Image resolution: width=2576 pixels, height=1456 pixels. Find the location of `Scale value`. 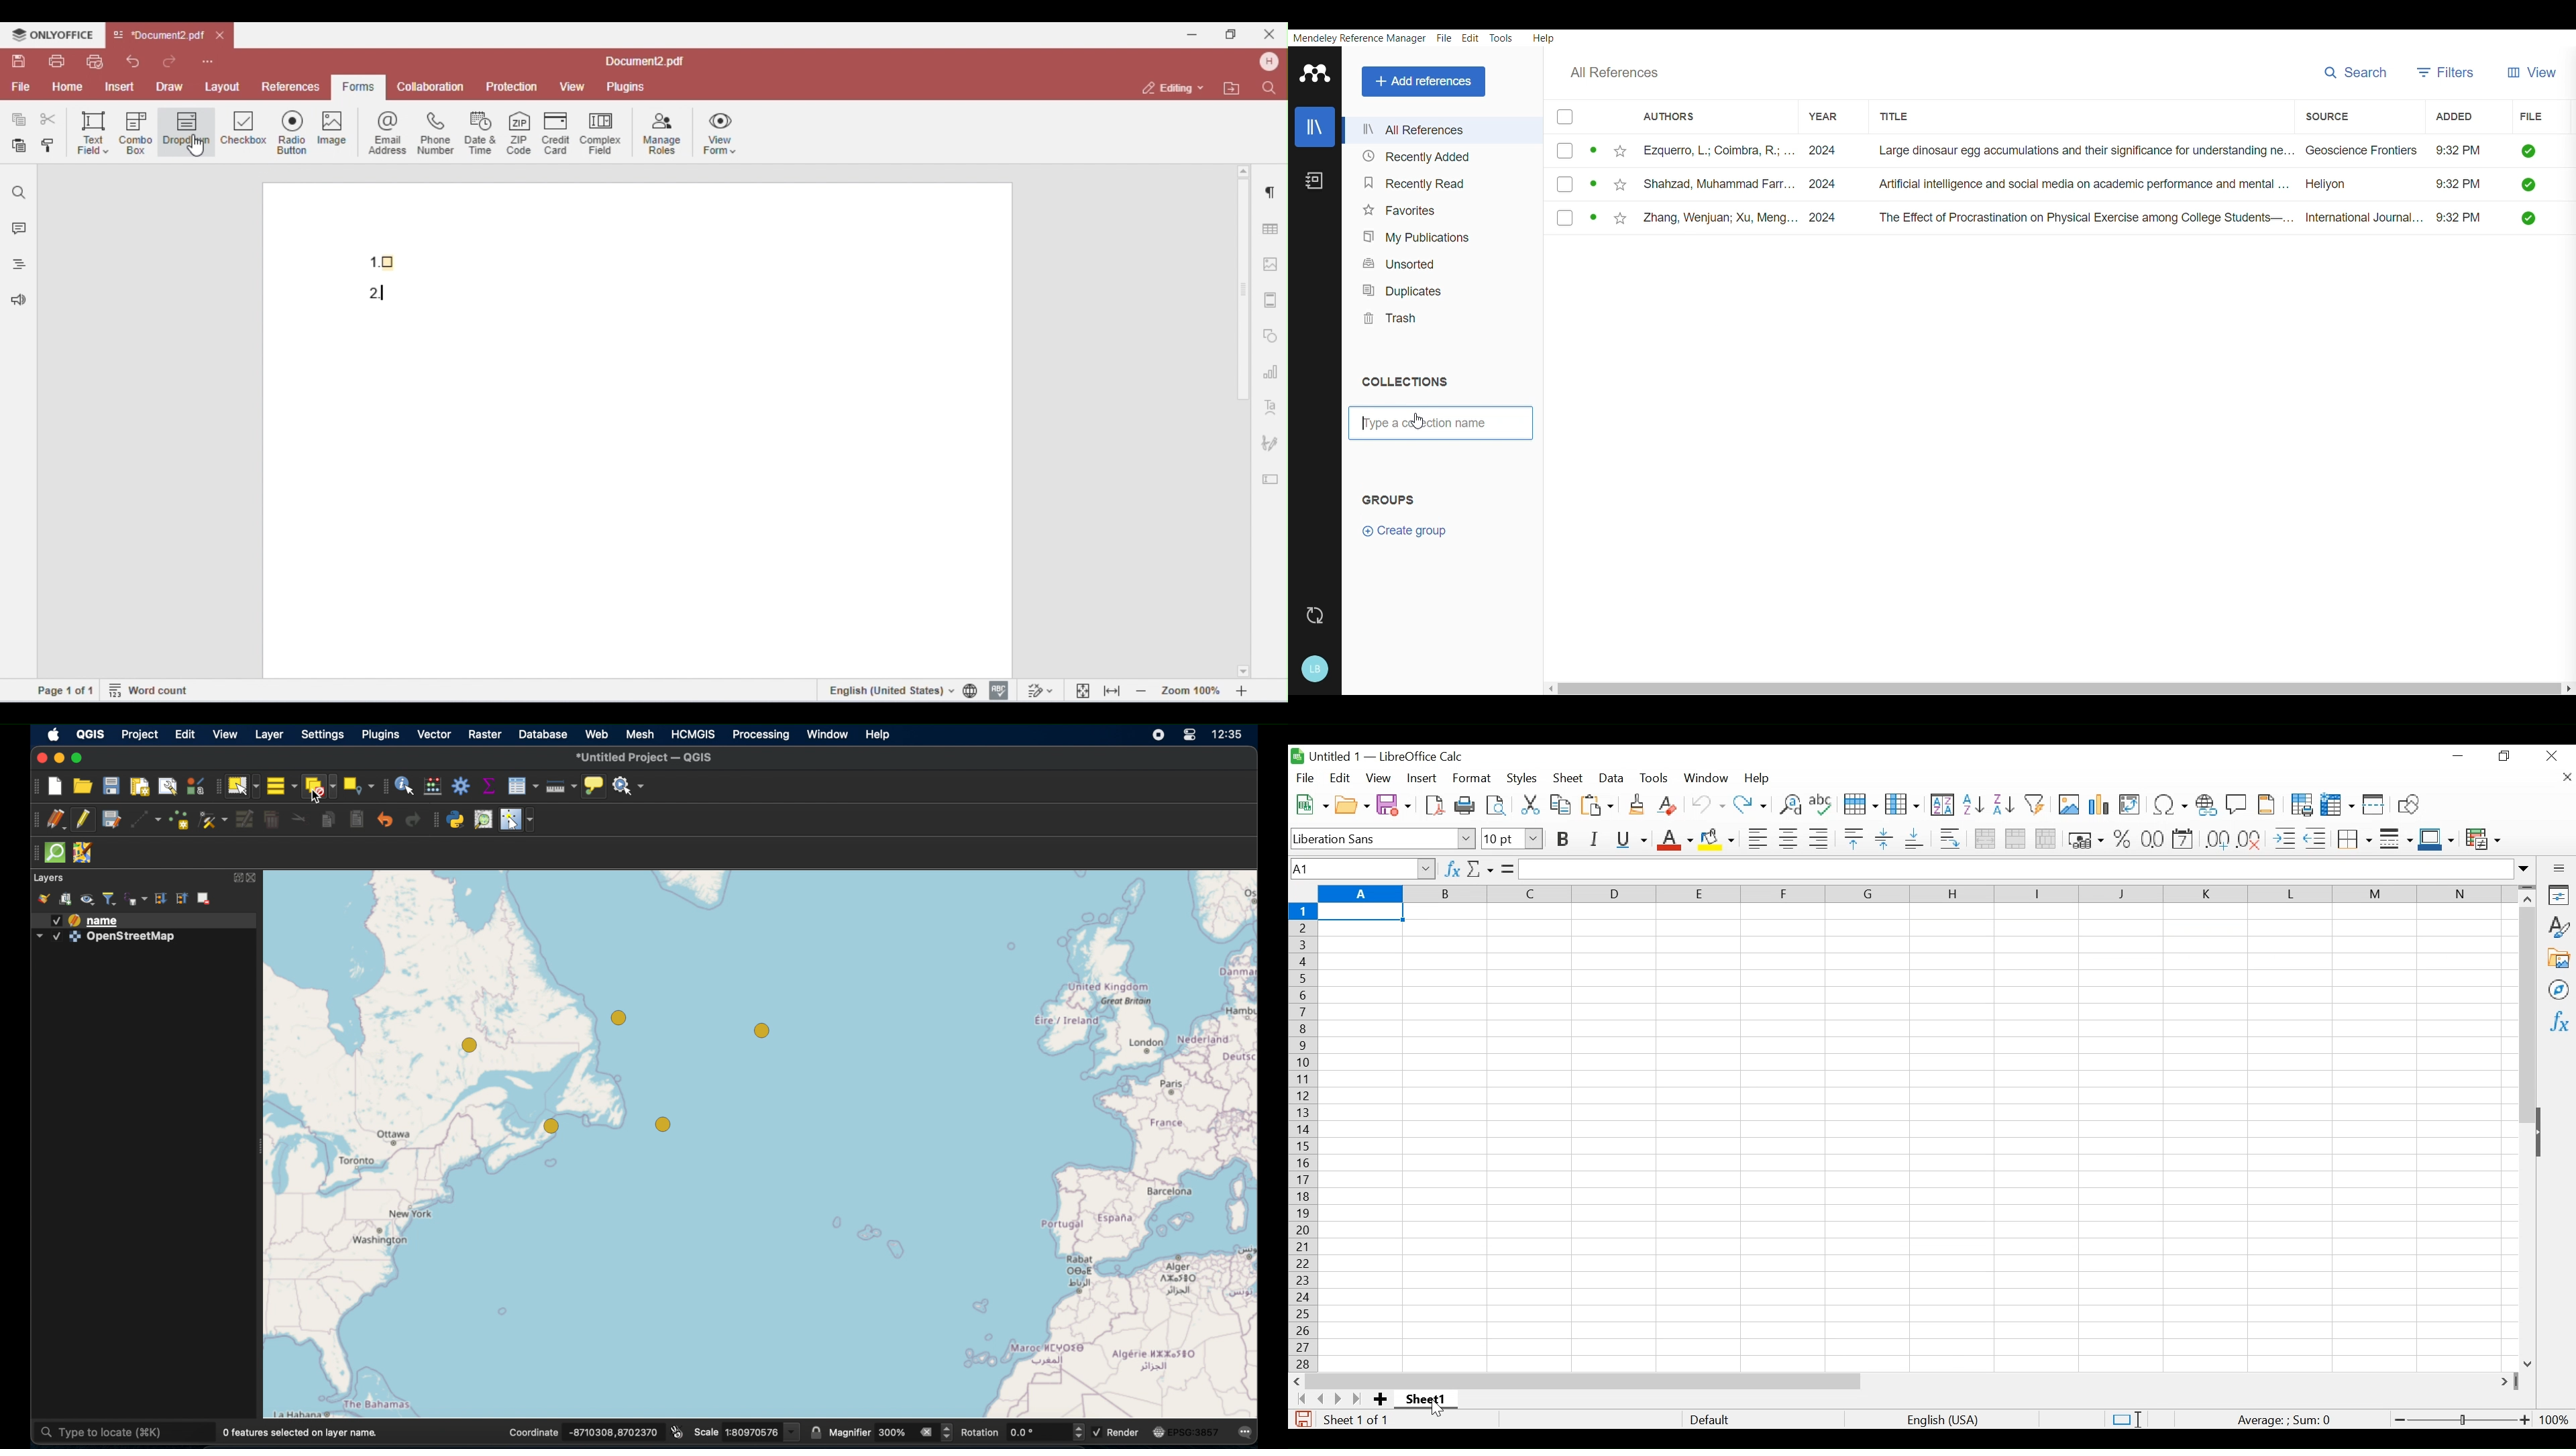

Scale value is located at coordinates (763, 1433).